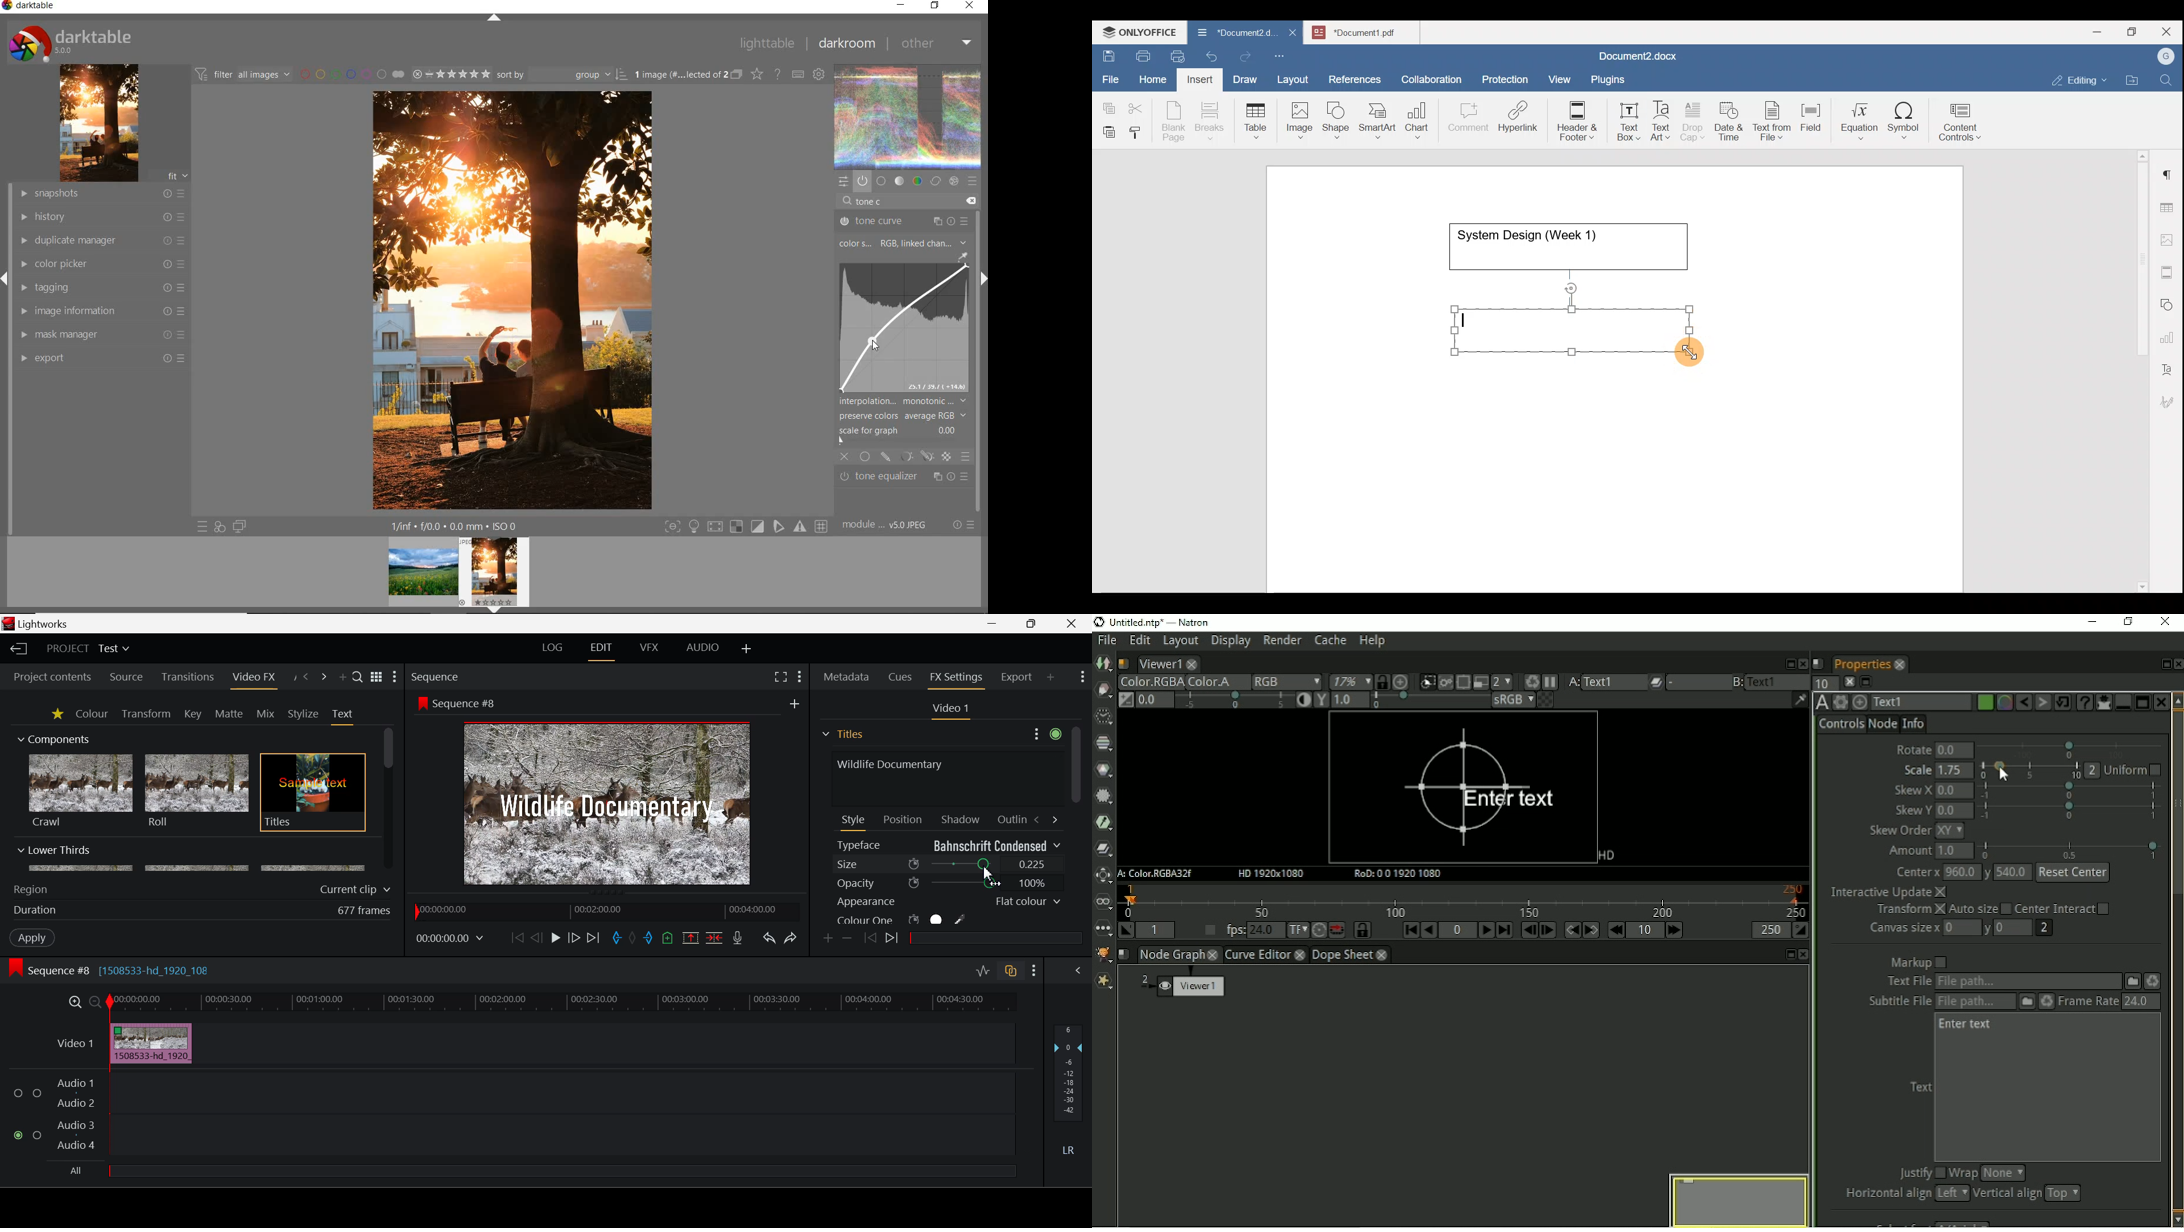 The height and width of the screenshot is (1232, 2184). Describe the element at coordinates (949, 709) in the screenshot. I see `Video 1` at that location.